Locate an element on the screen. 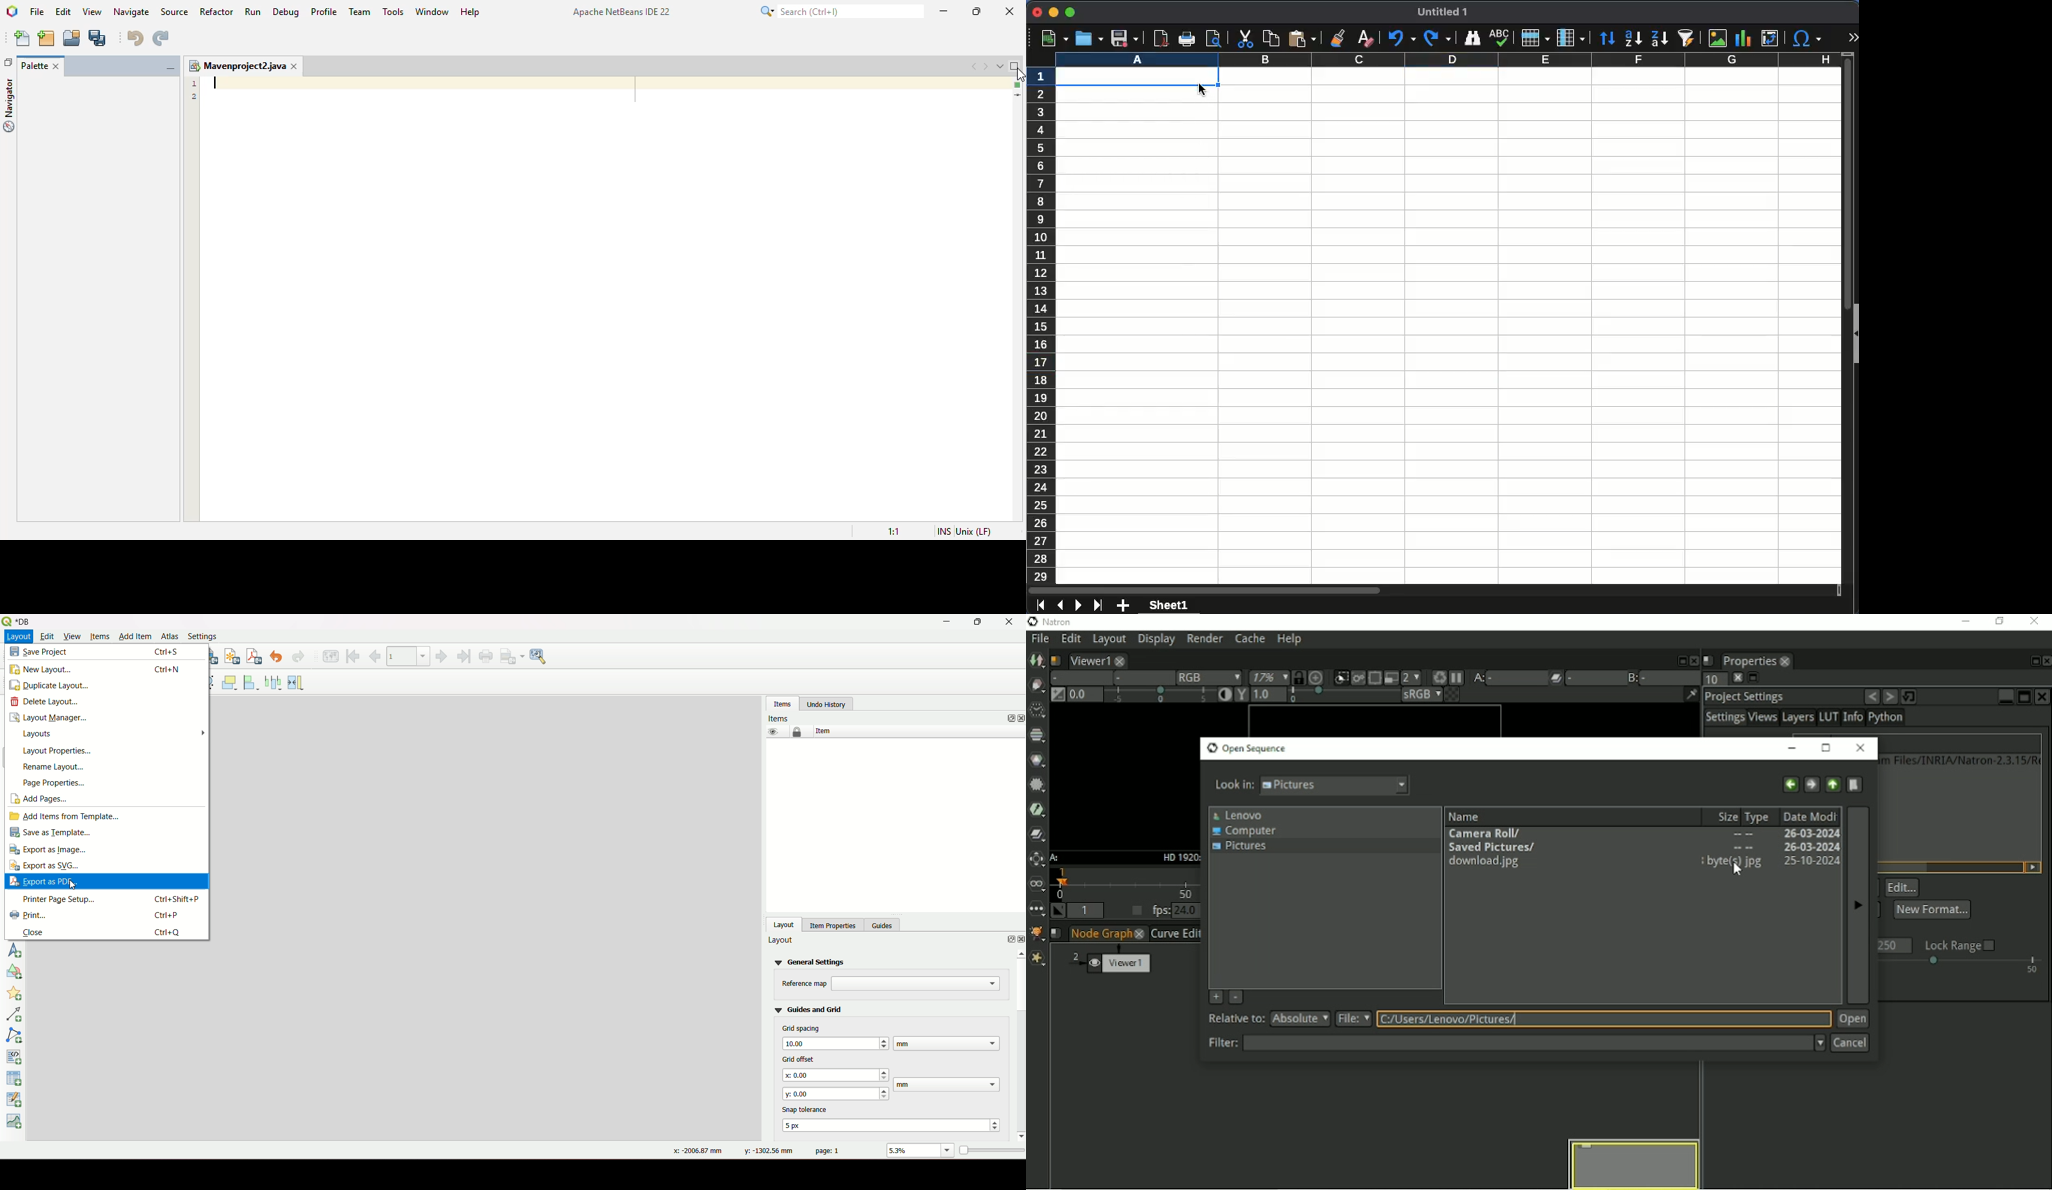 The height and width of the screenshot is (1204, 2072). add pages is located at coordinates (41, 799).